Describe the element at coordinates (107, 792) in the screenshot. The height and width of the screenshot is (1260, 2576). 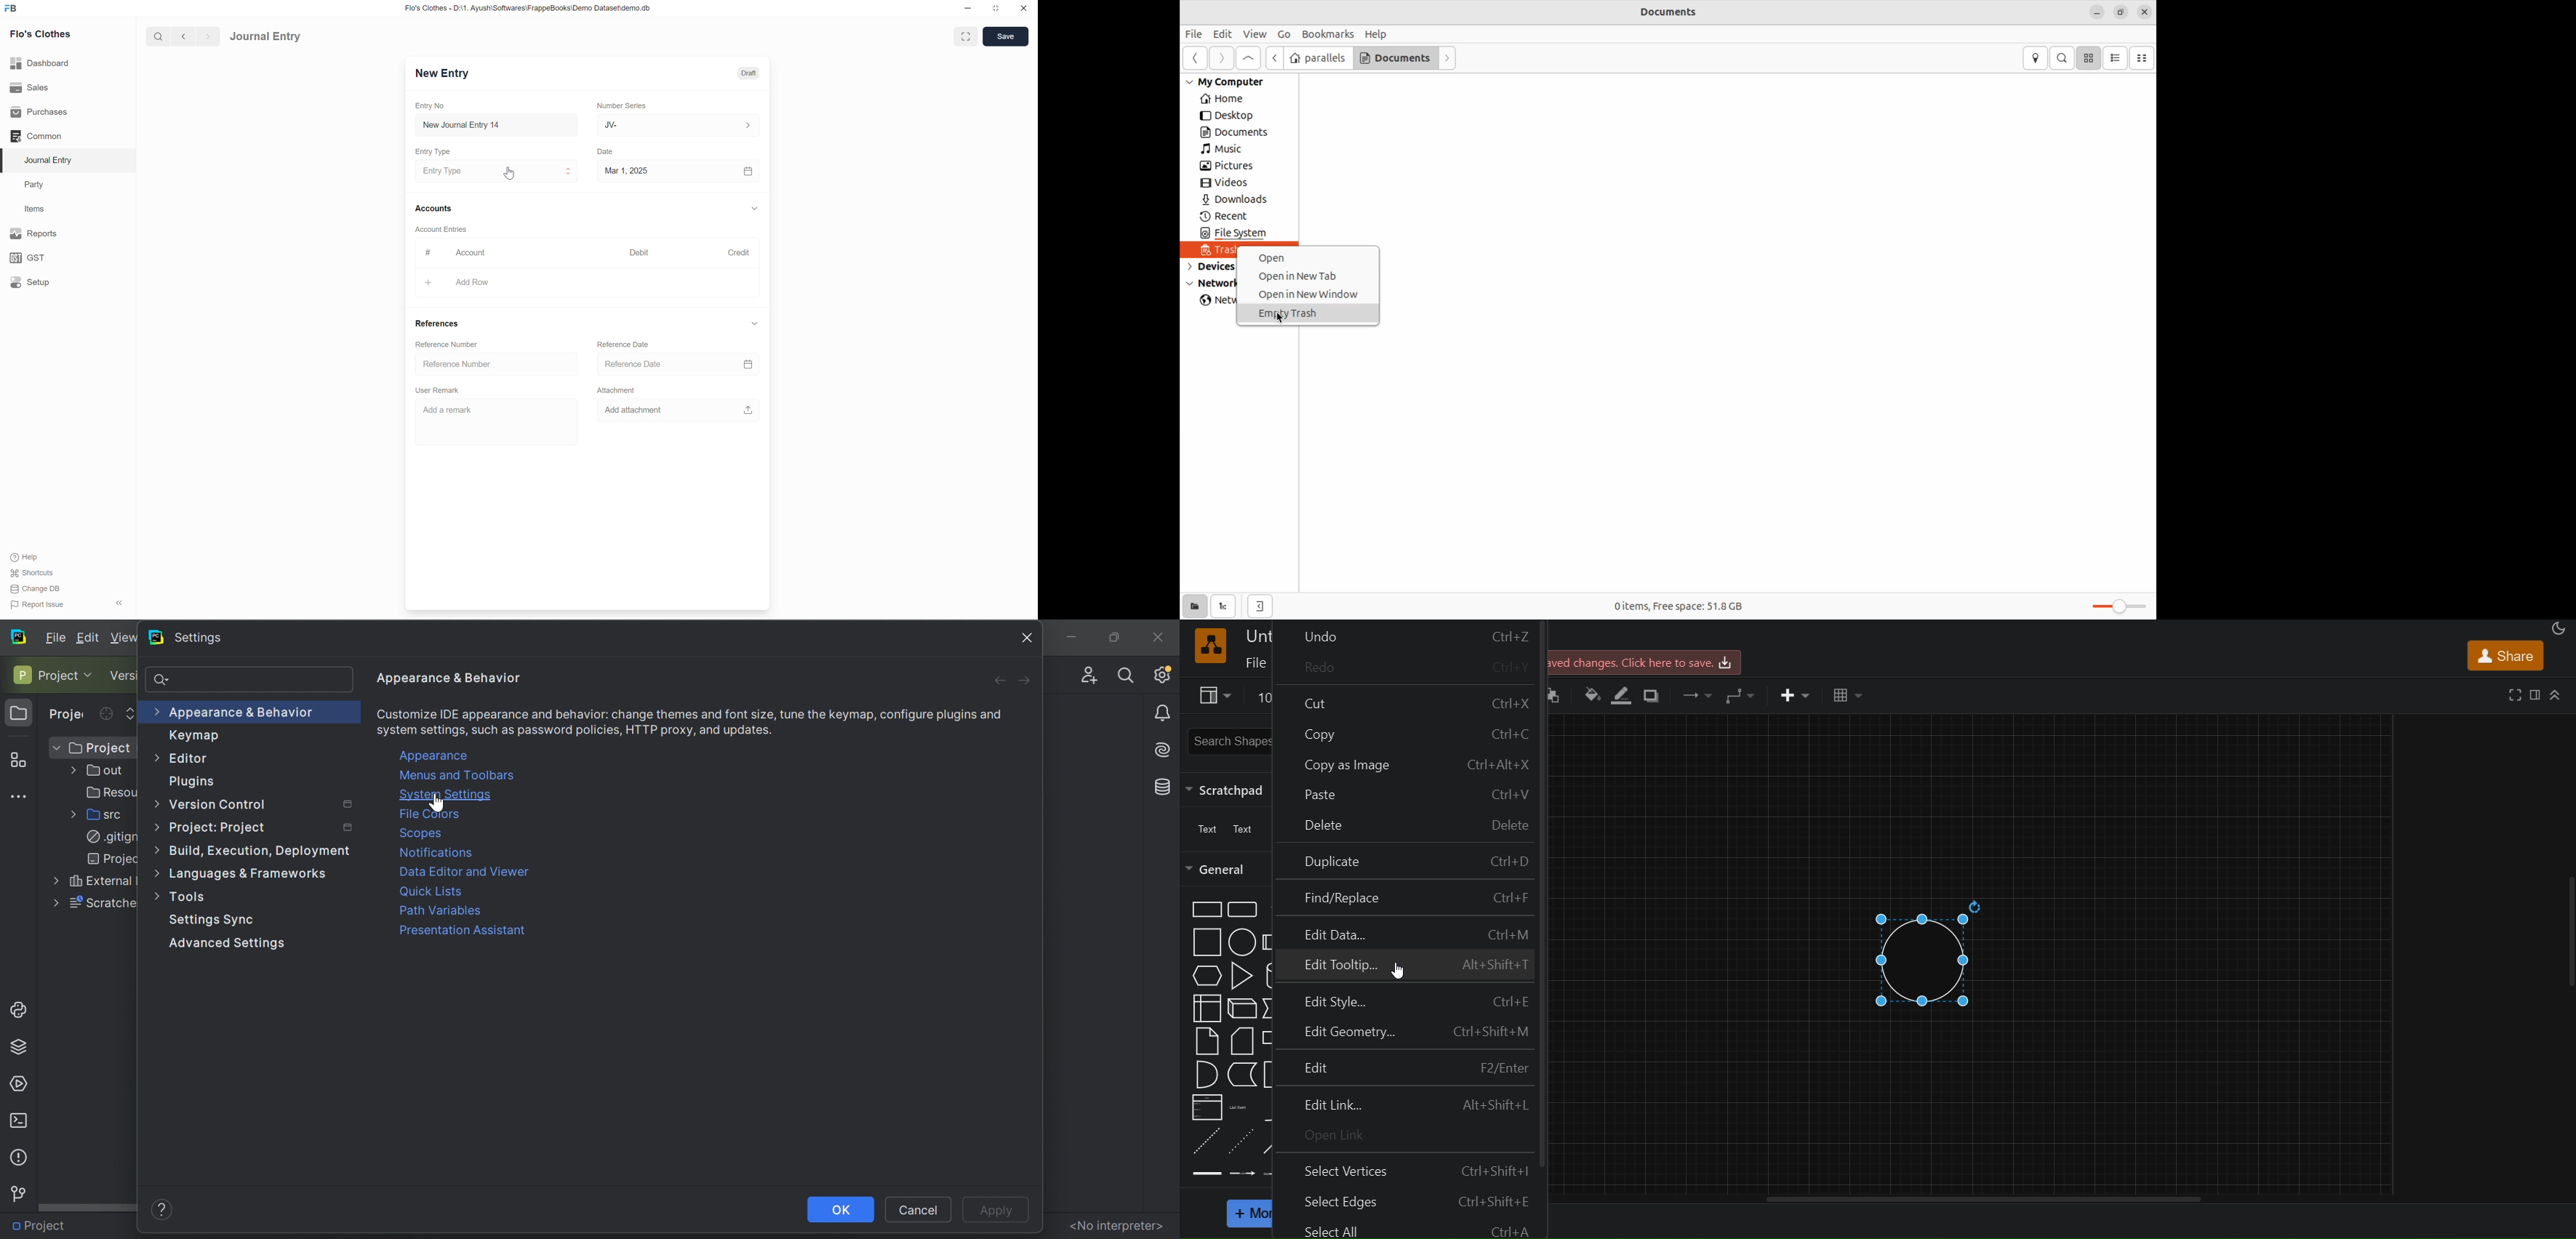
I see `Resources2` at that location.